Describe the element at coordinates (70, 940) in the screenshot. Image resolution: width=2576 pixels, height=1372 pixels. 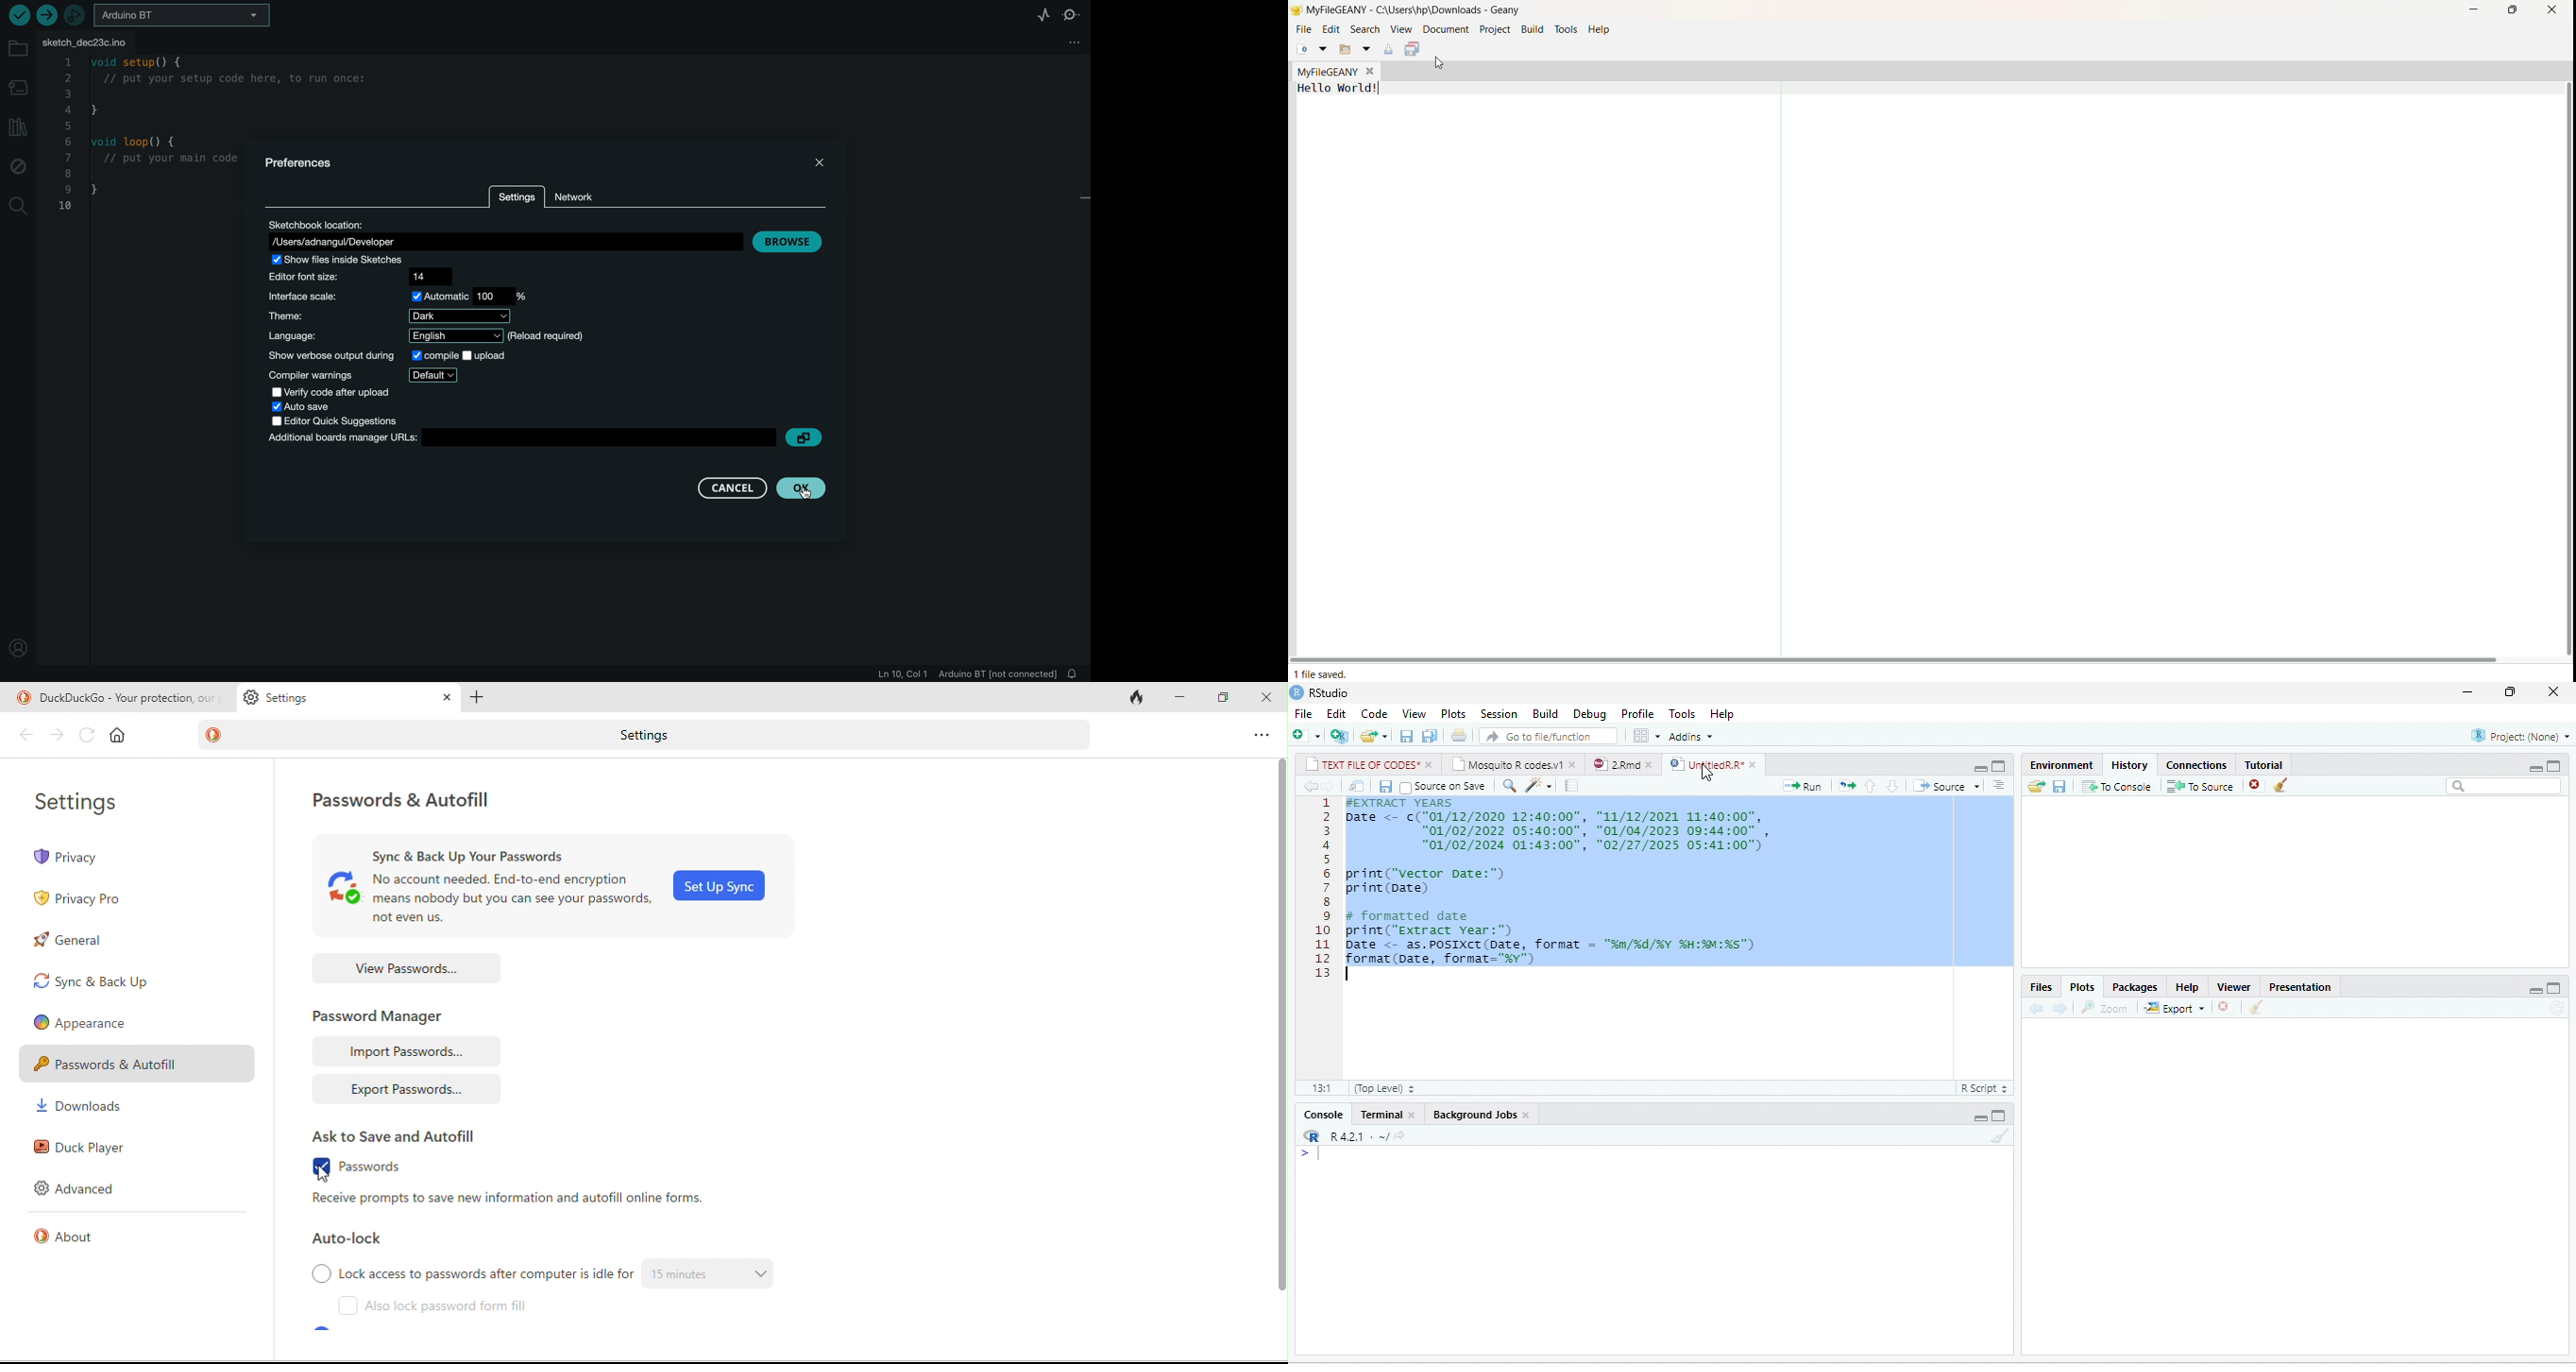
I see `general` at that location.